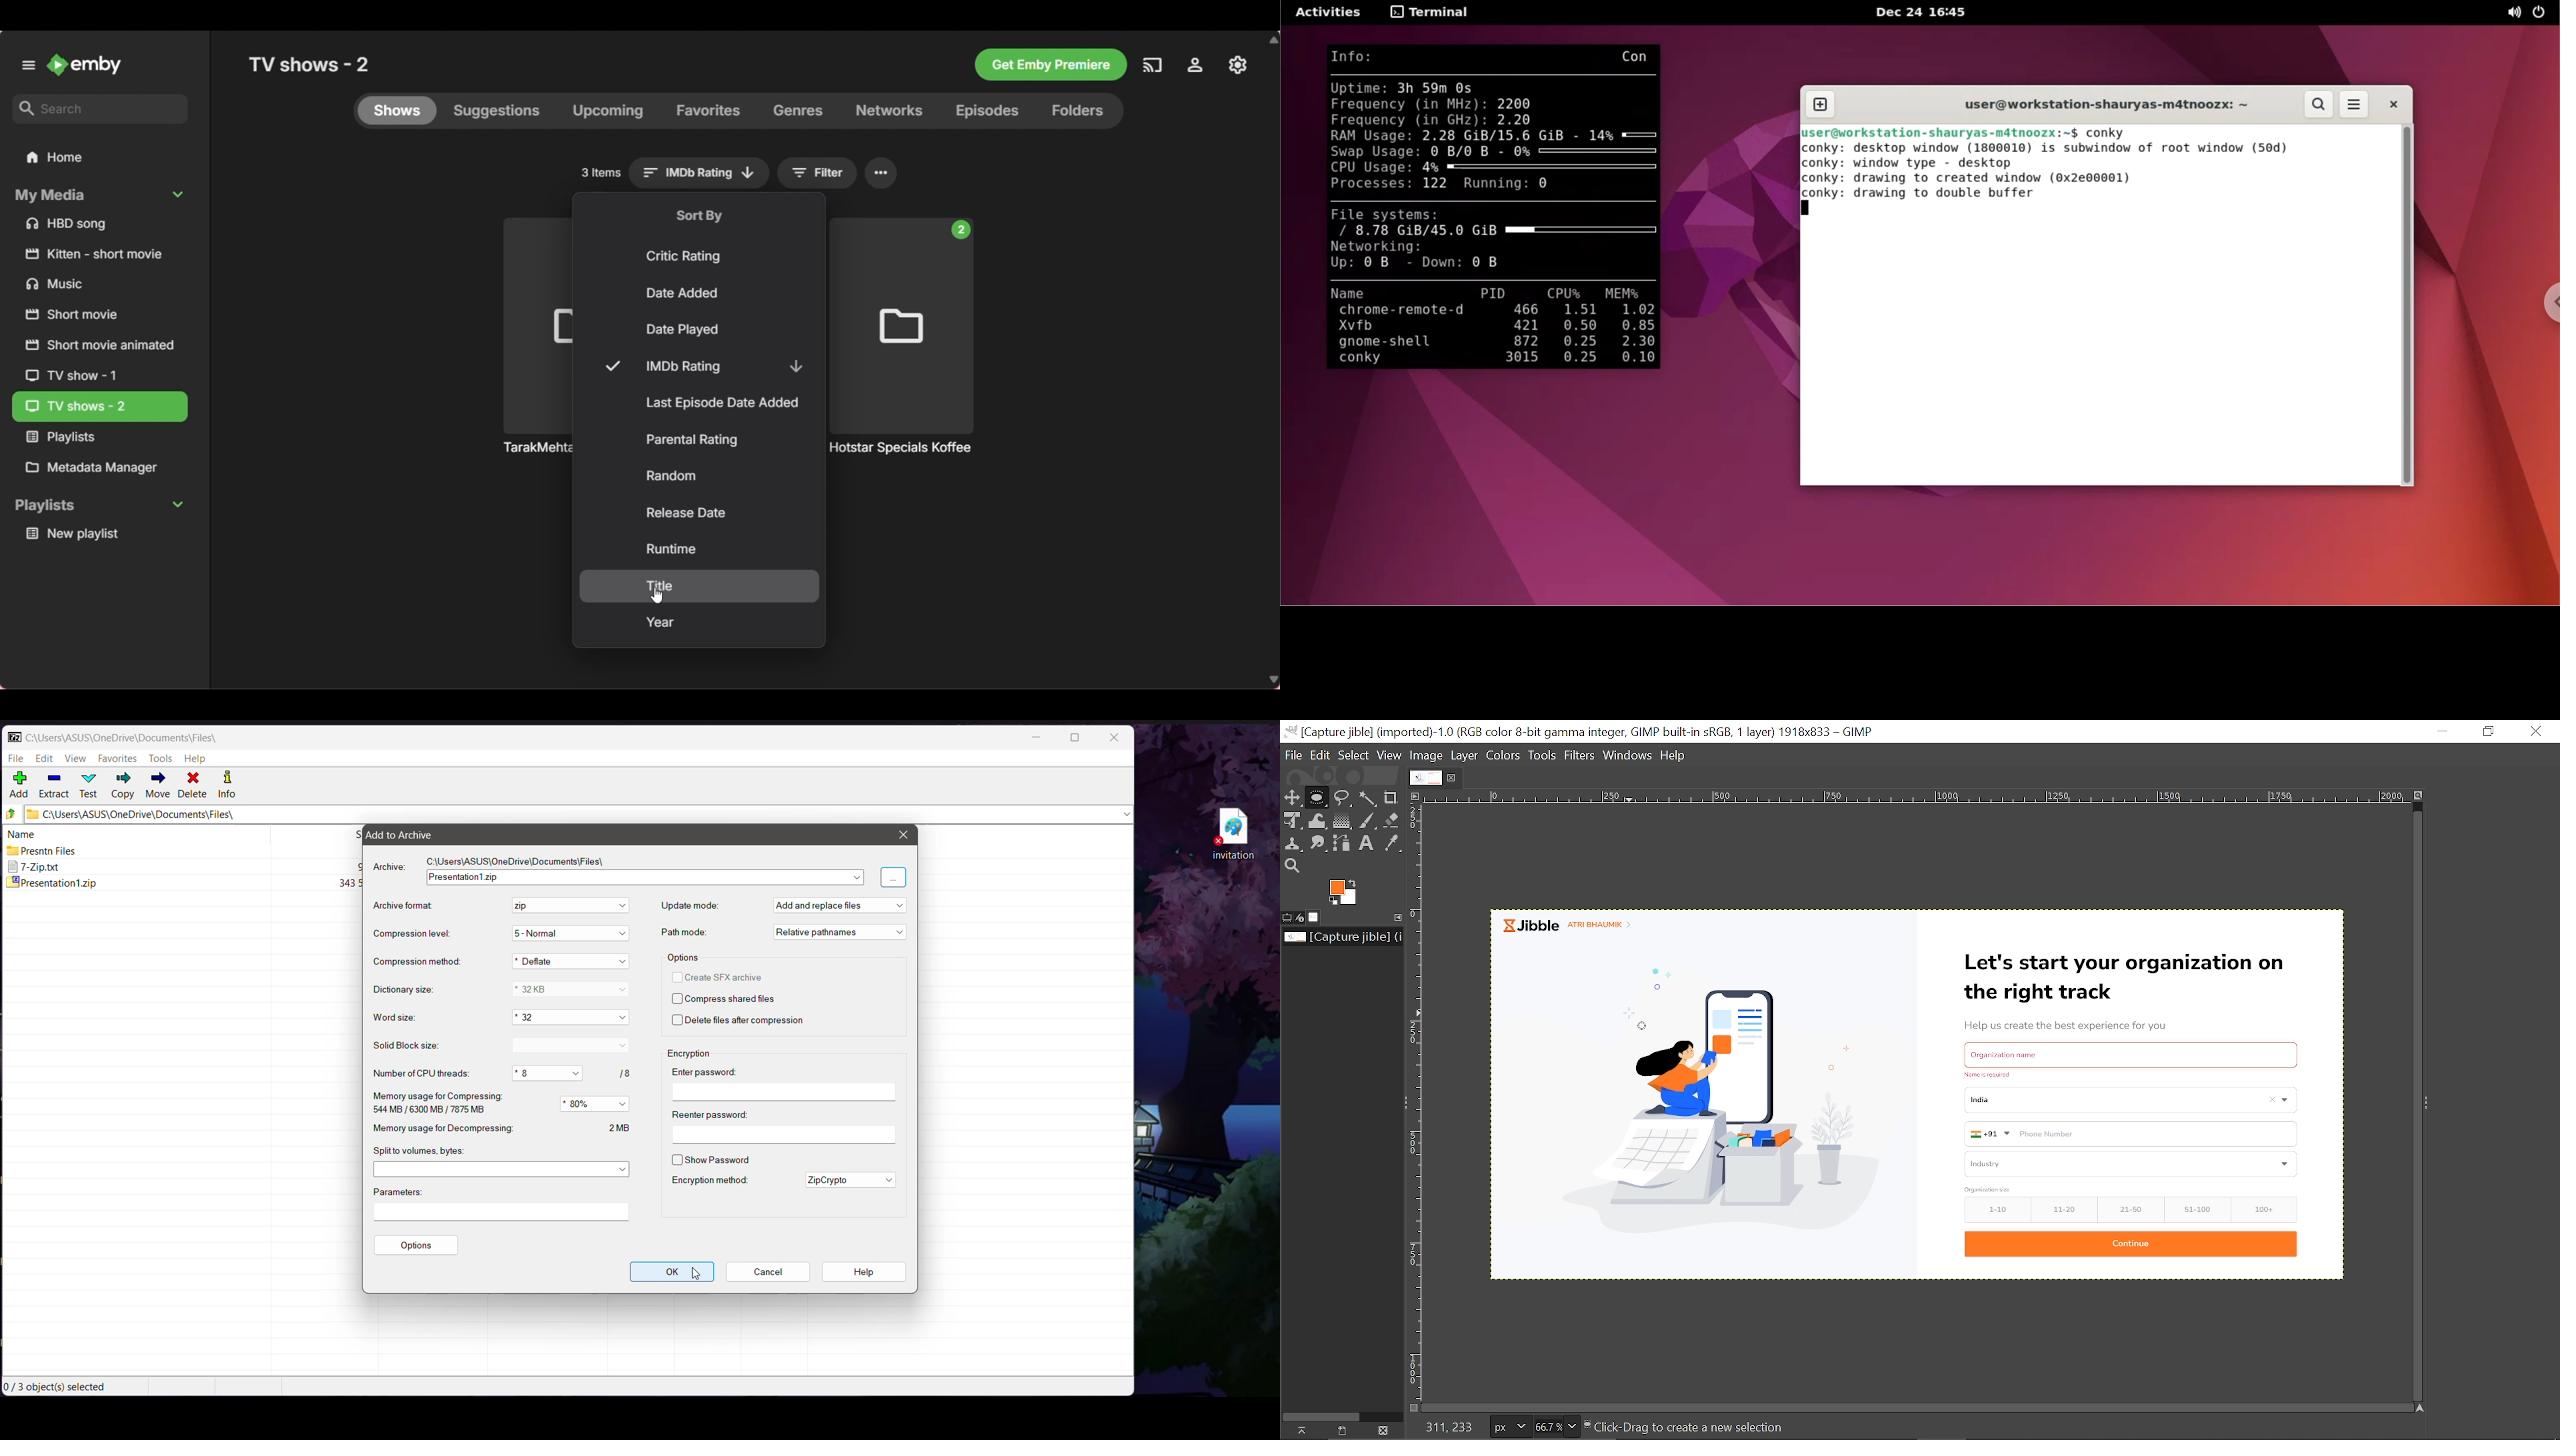 This screenshot has width=2576, height=1456. I want to click on Sort by Last Episode Date Added, so click(701, 403).